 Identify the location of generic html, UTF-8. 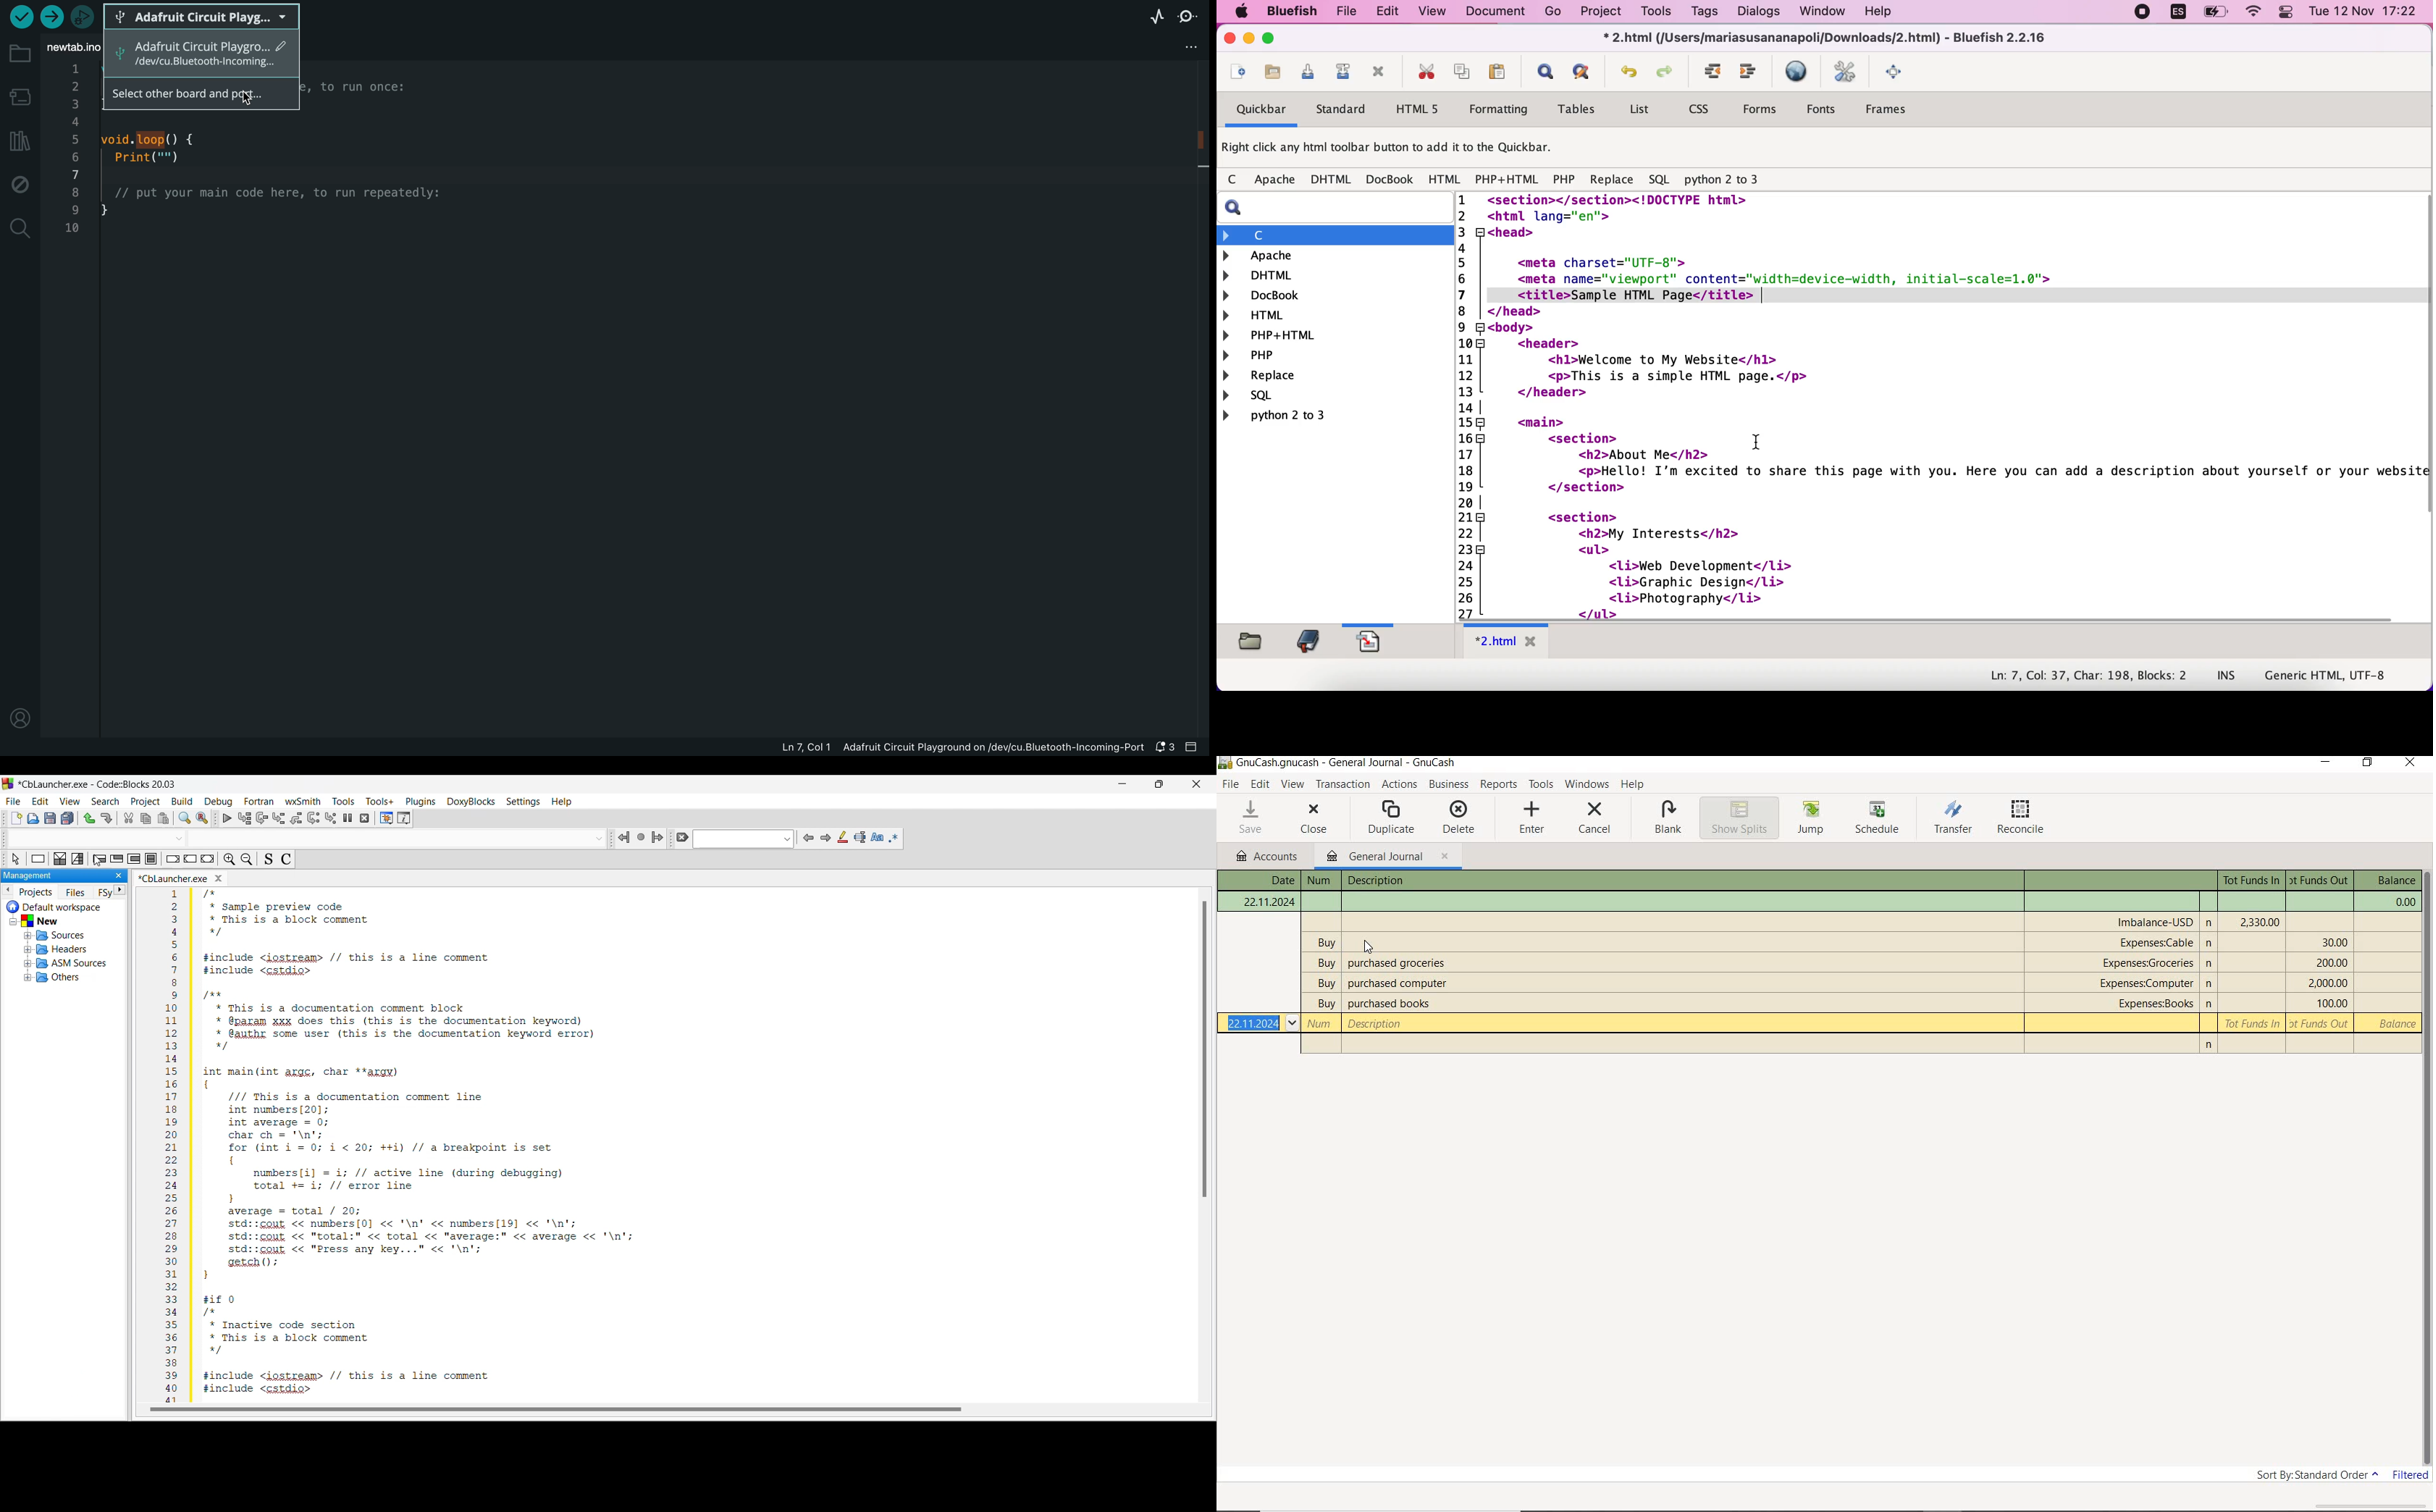
(2330, 676).